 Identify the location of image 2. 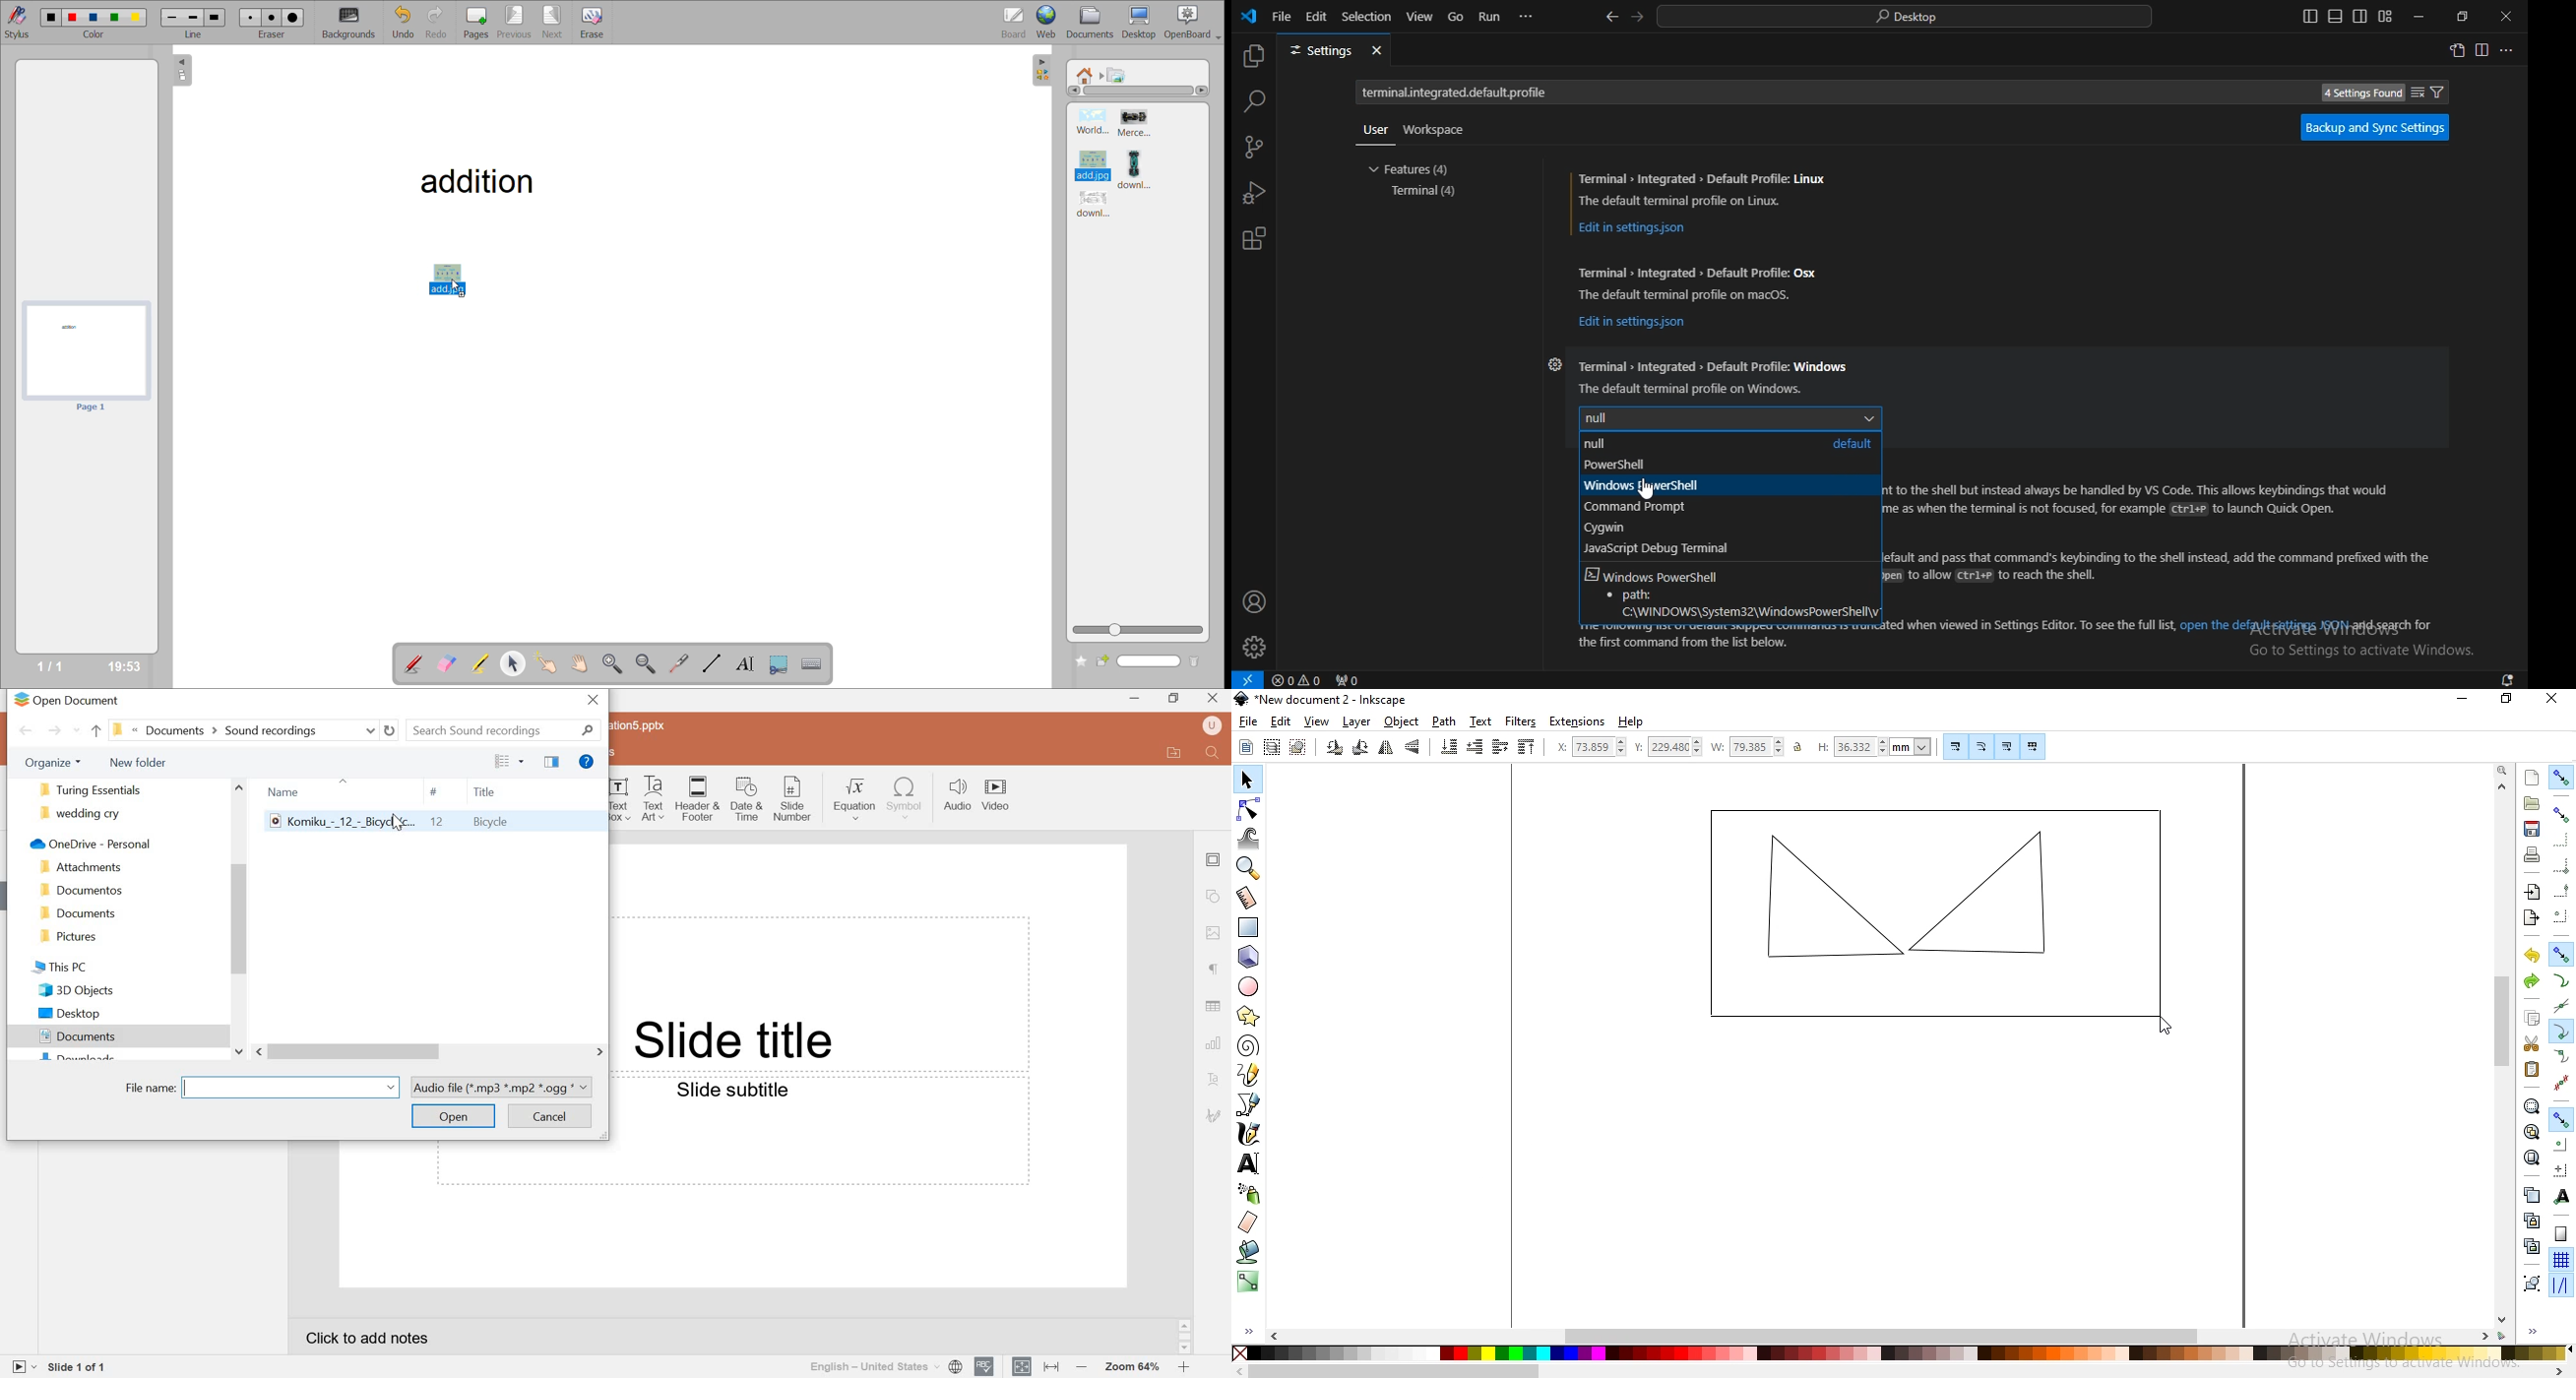
(1139, 124).